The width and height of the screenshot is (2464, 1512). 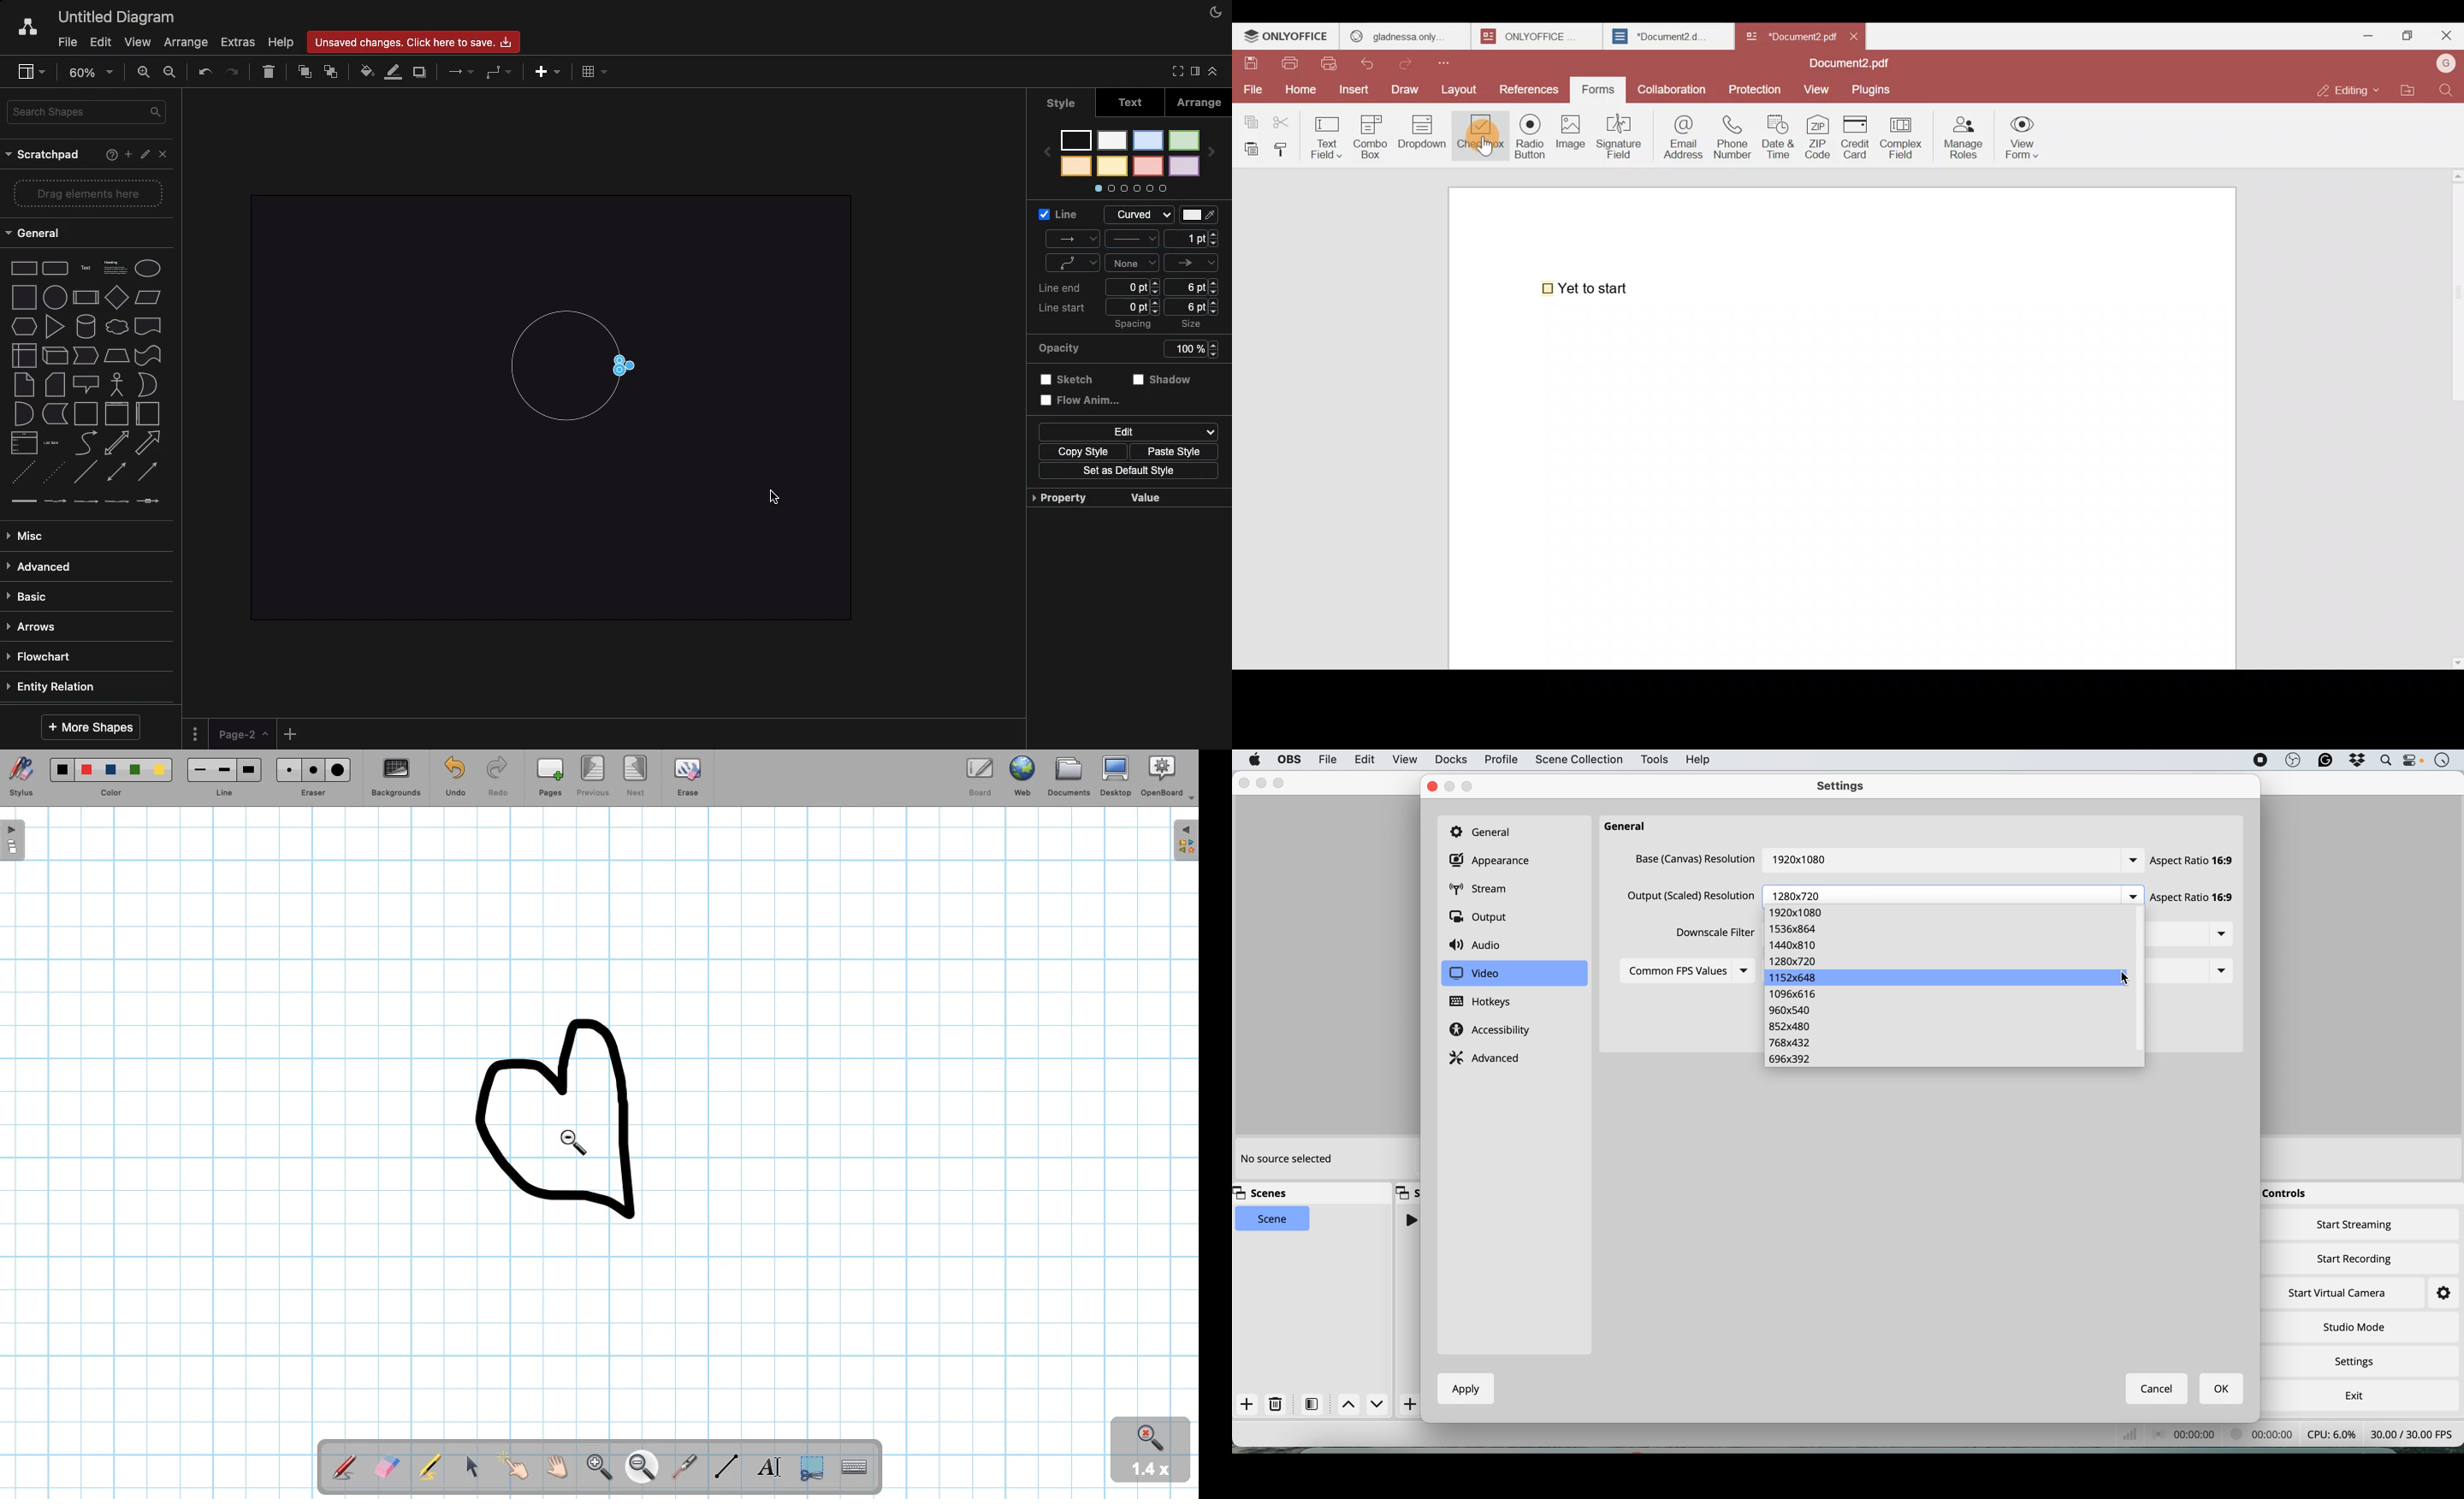 I want to click on minimise, so click(x=1264, y=783).